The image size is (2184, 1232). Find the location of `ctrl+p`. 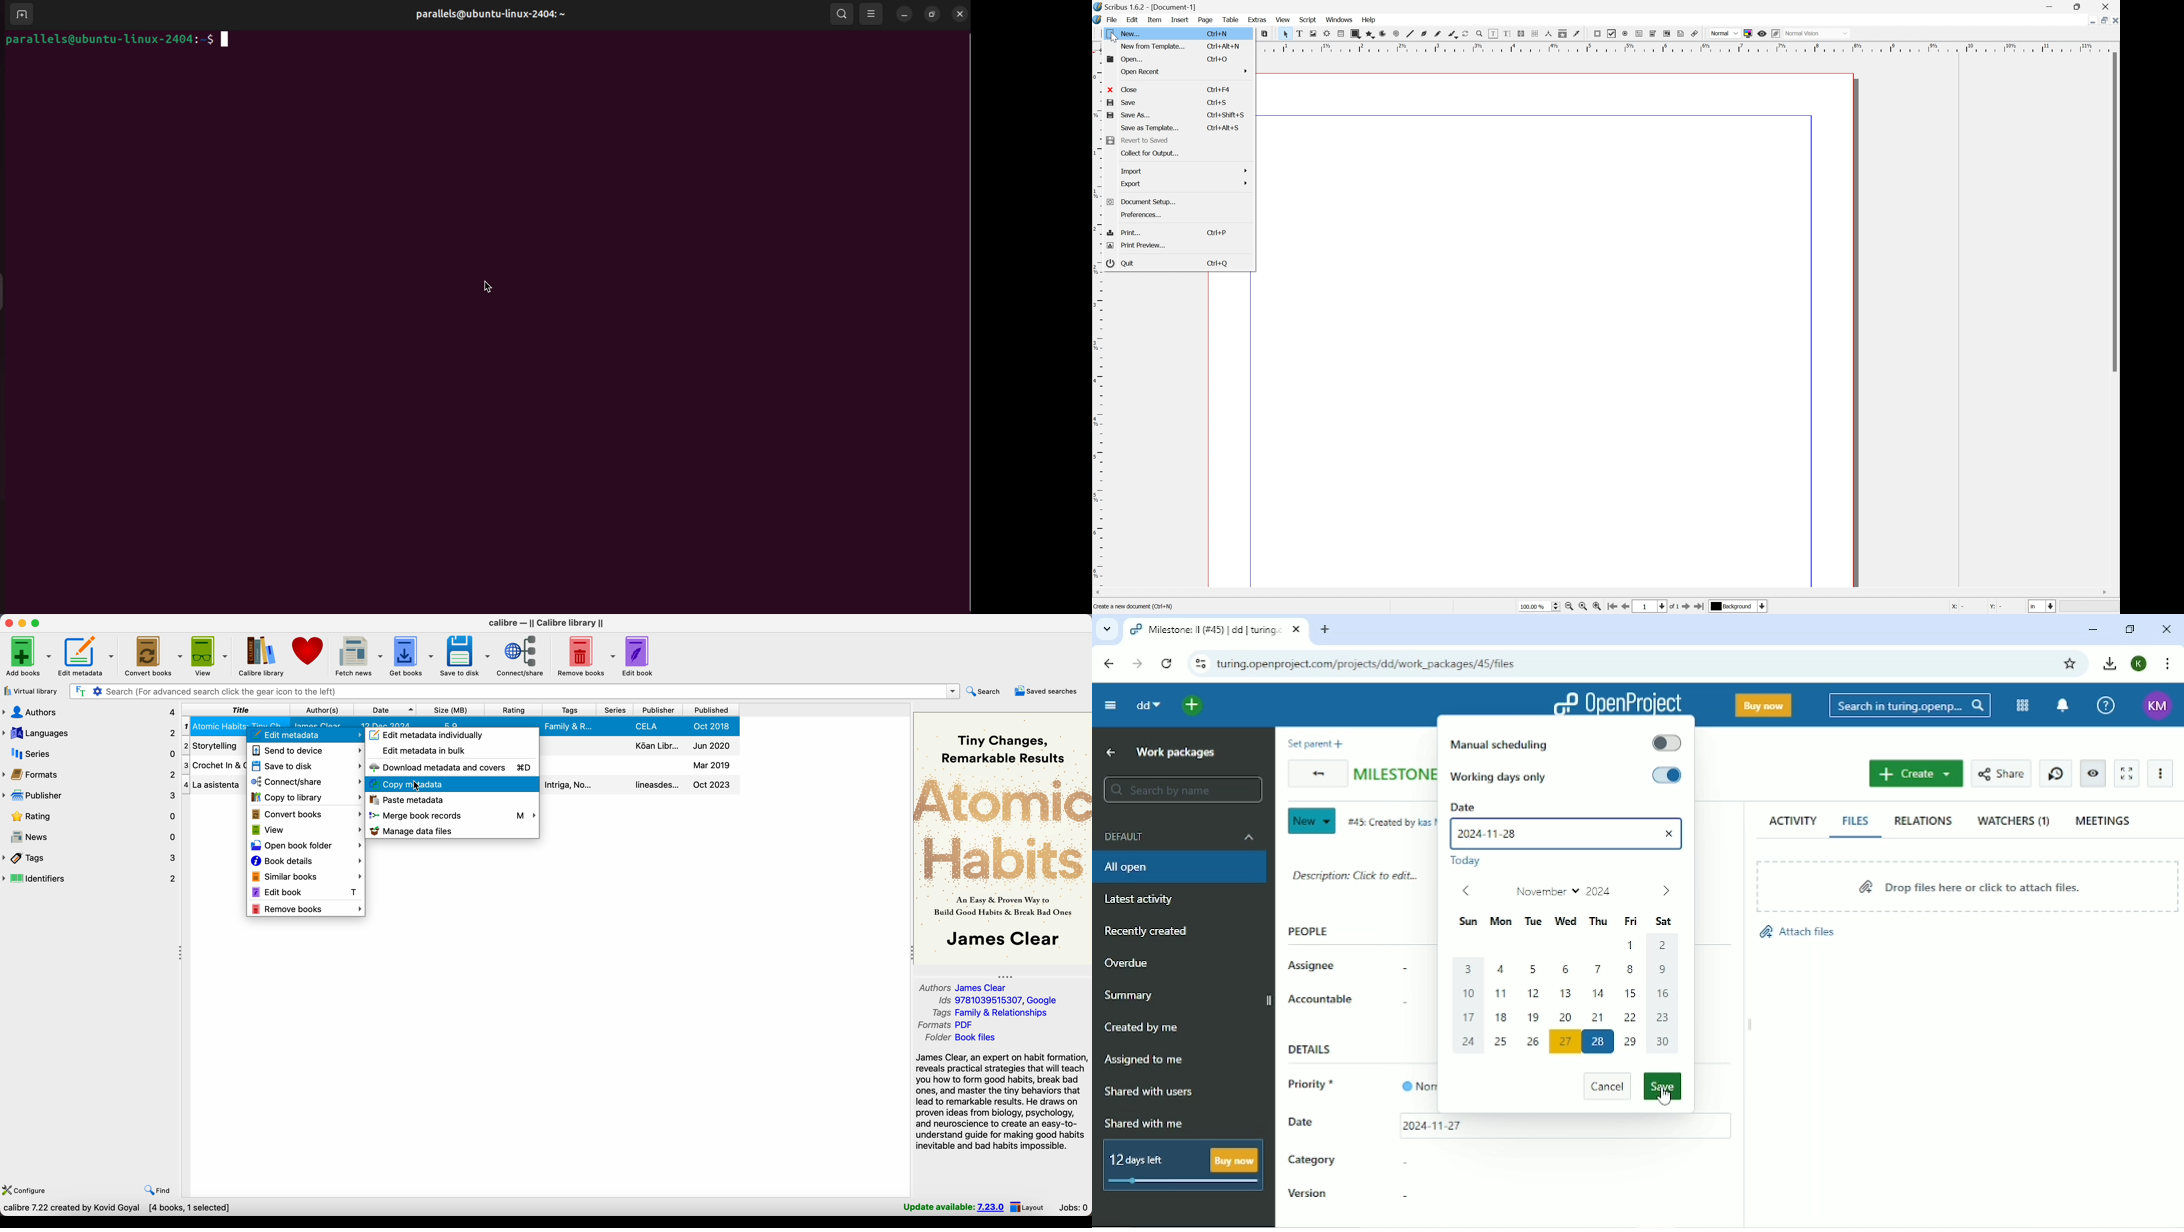

ctrl+p is located at coordinates (1219, 233).